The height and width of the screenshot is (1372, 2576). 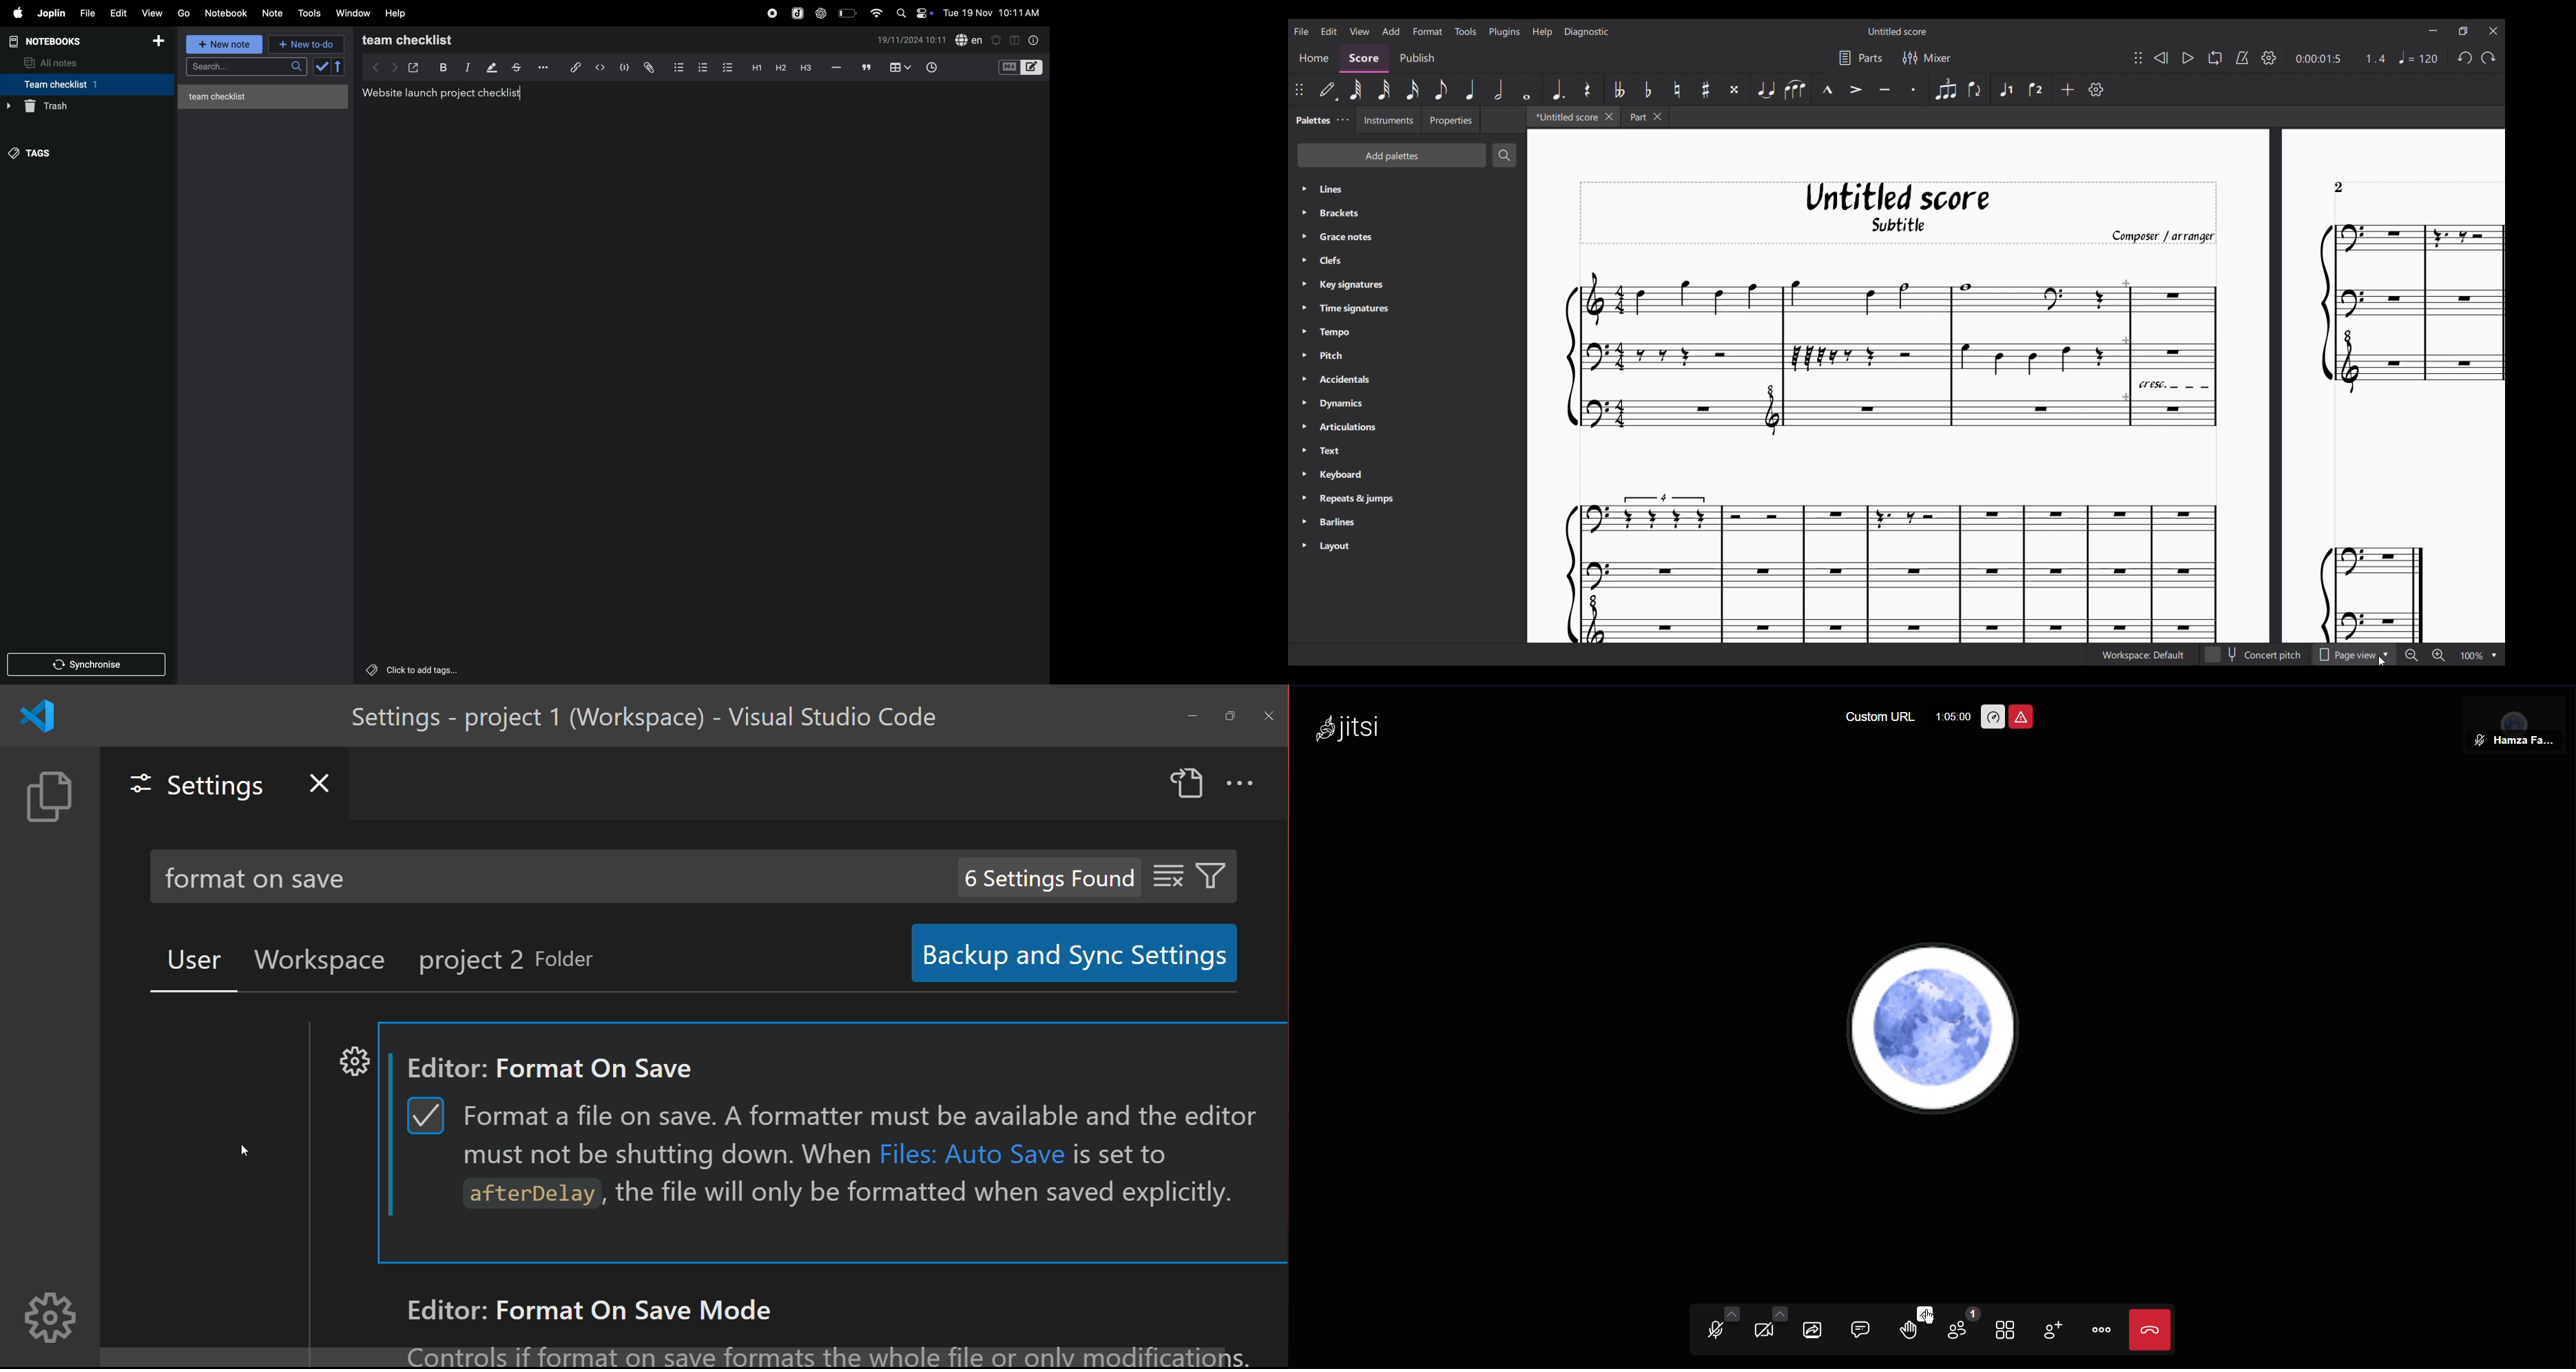 What do you see at coordinates (2489, 58) in the screenshot?
I see `Redo` at bounding box center [2489, 58].